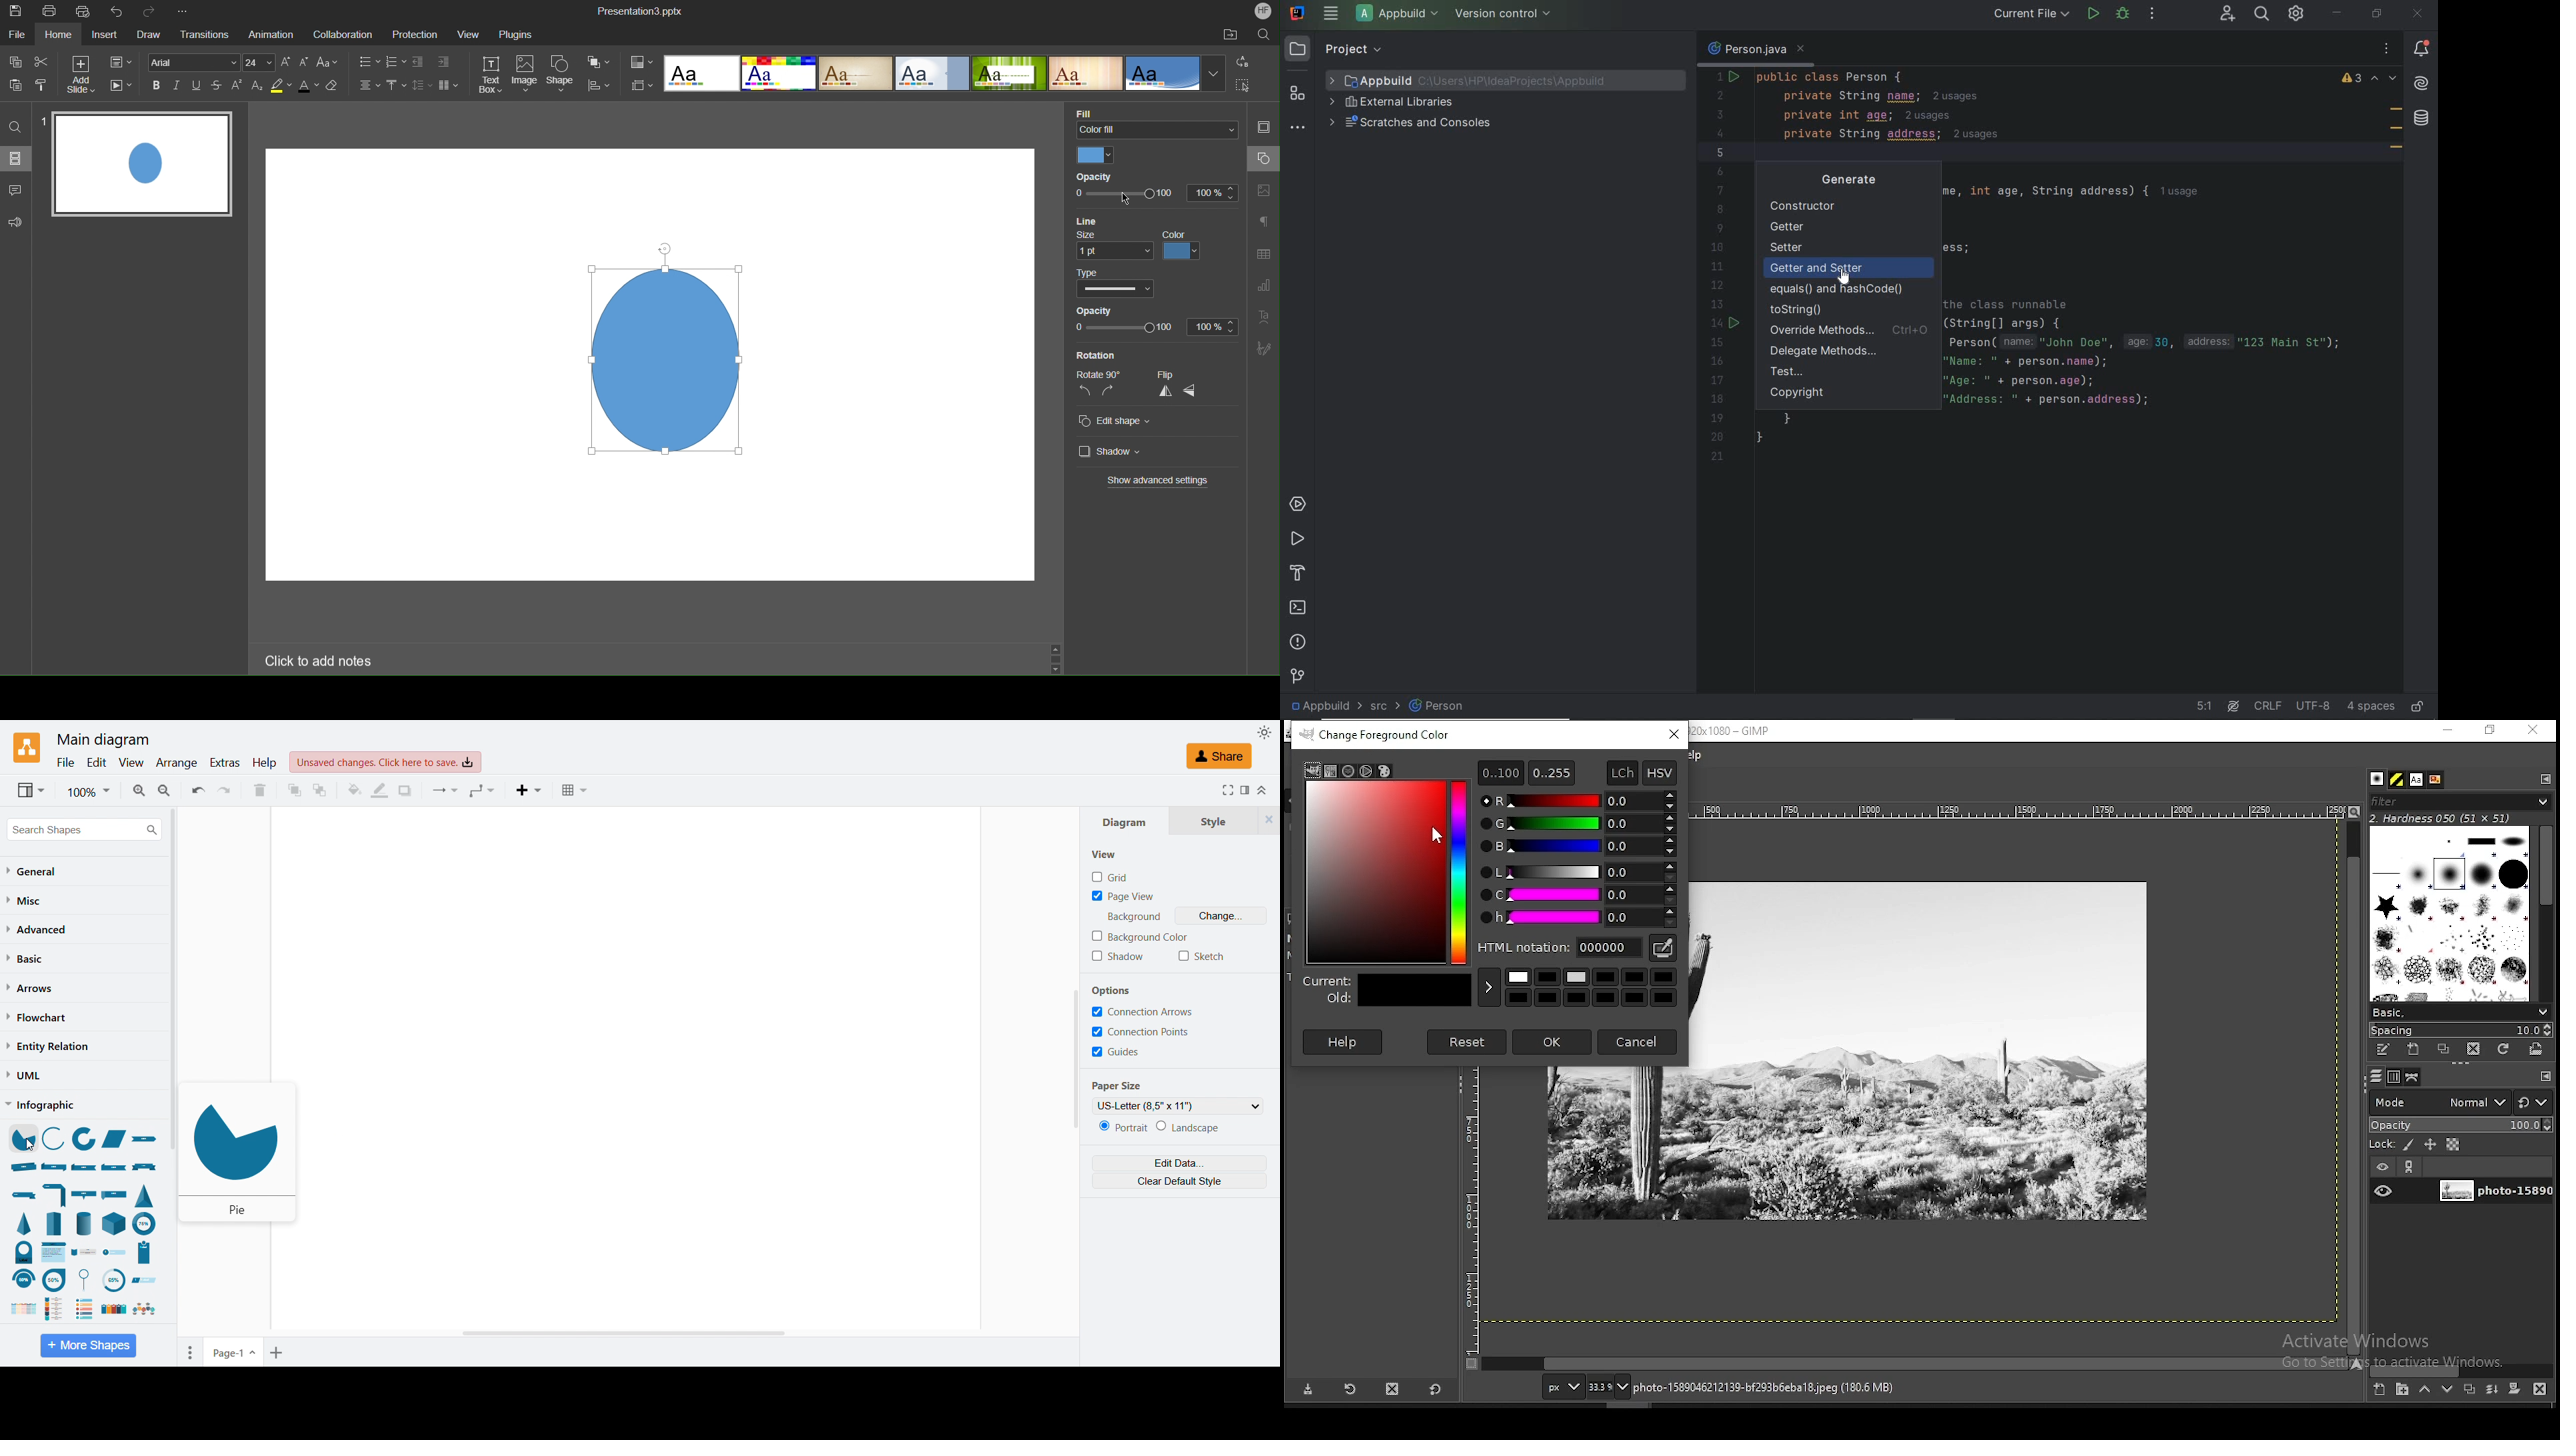 The height and width of the screenshot is (1456, 2576). I want to click on  Basic , so click(27, 959).